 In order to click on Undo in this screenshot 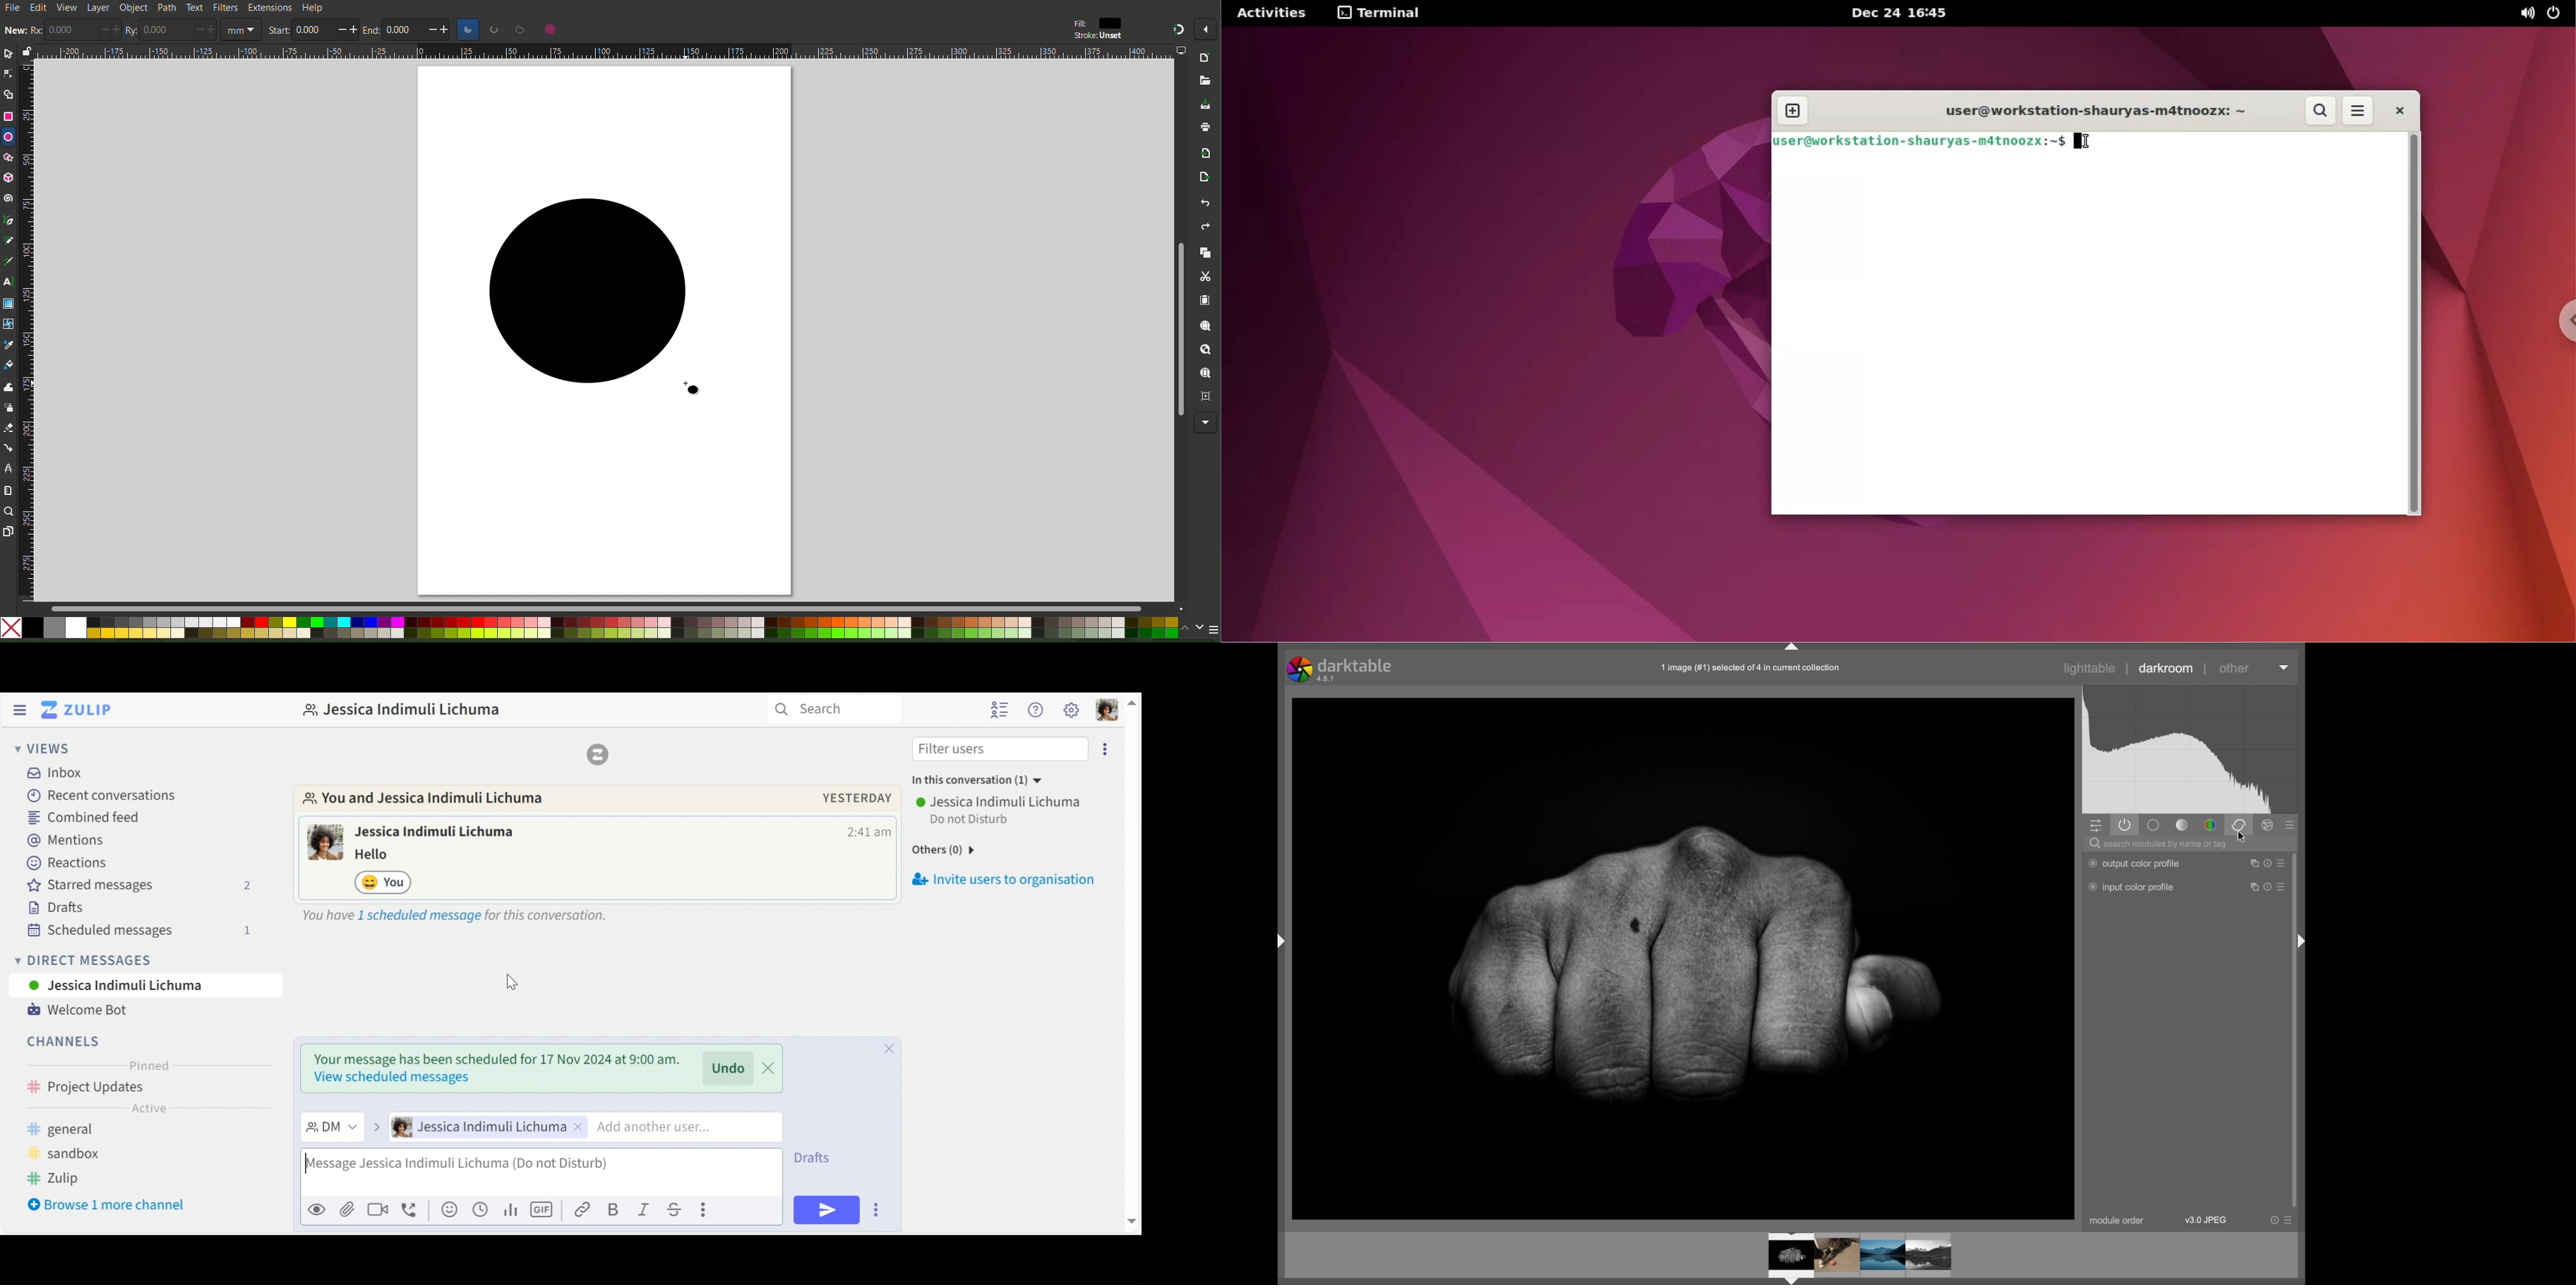, I will do `click(730, 1068)`.